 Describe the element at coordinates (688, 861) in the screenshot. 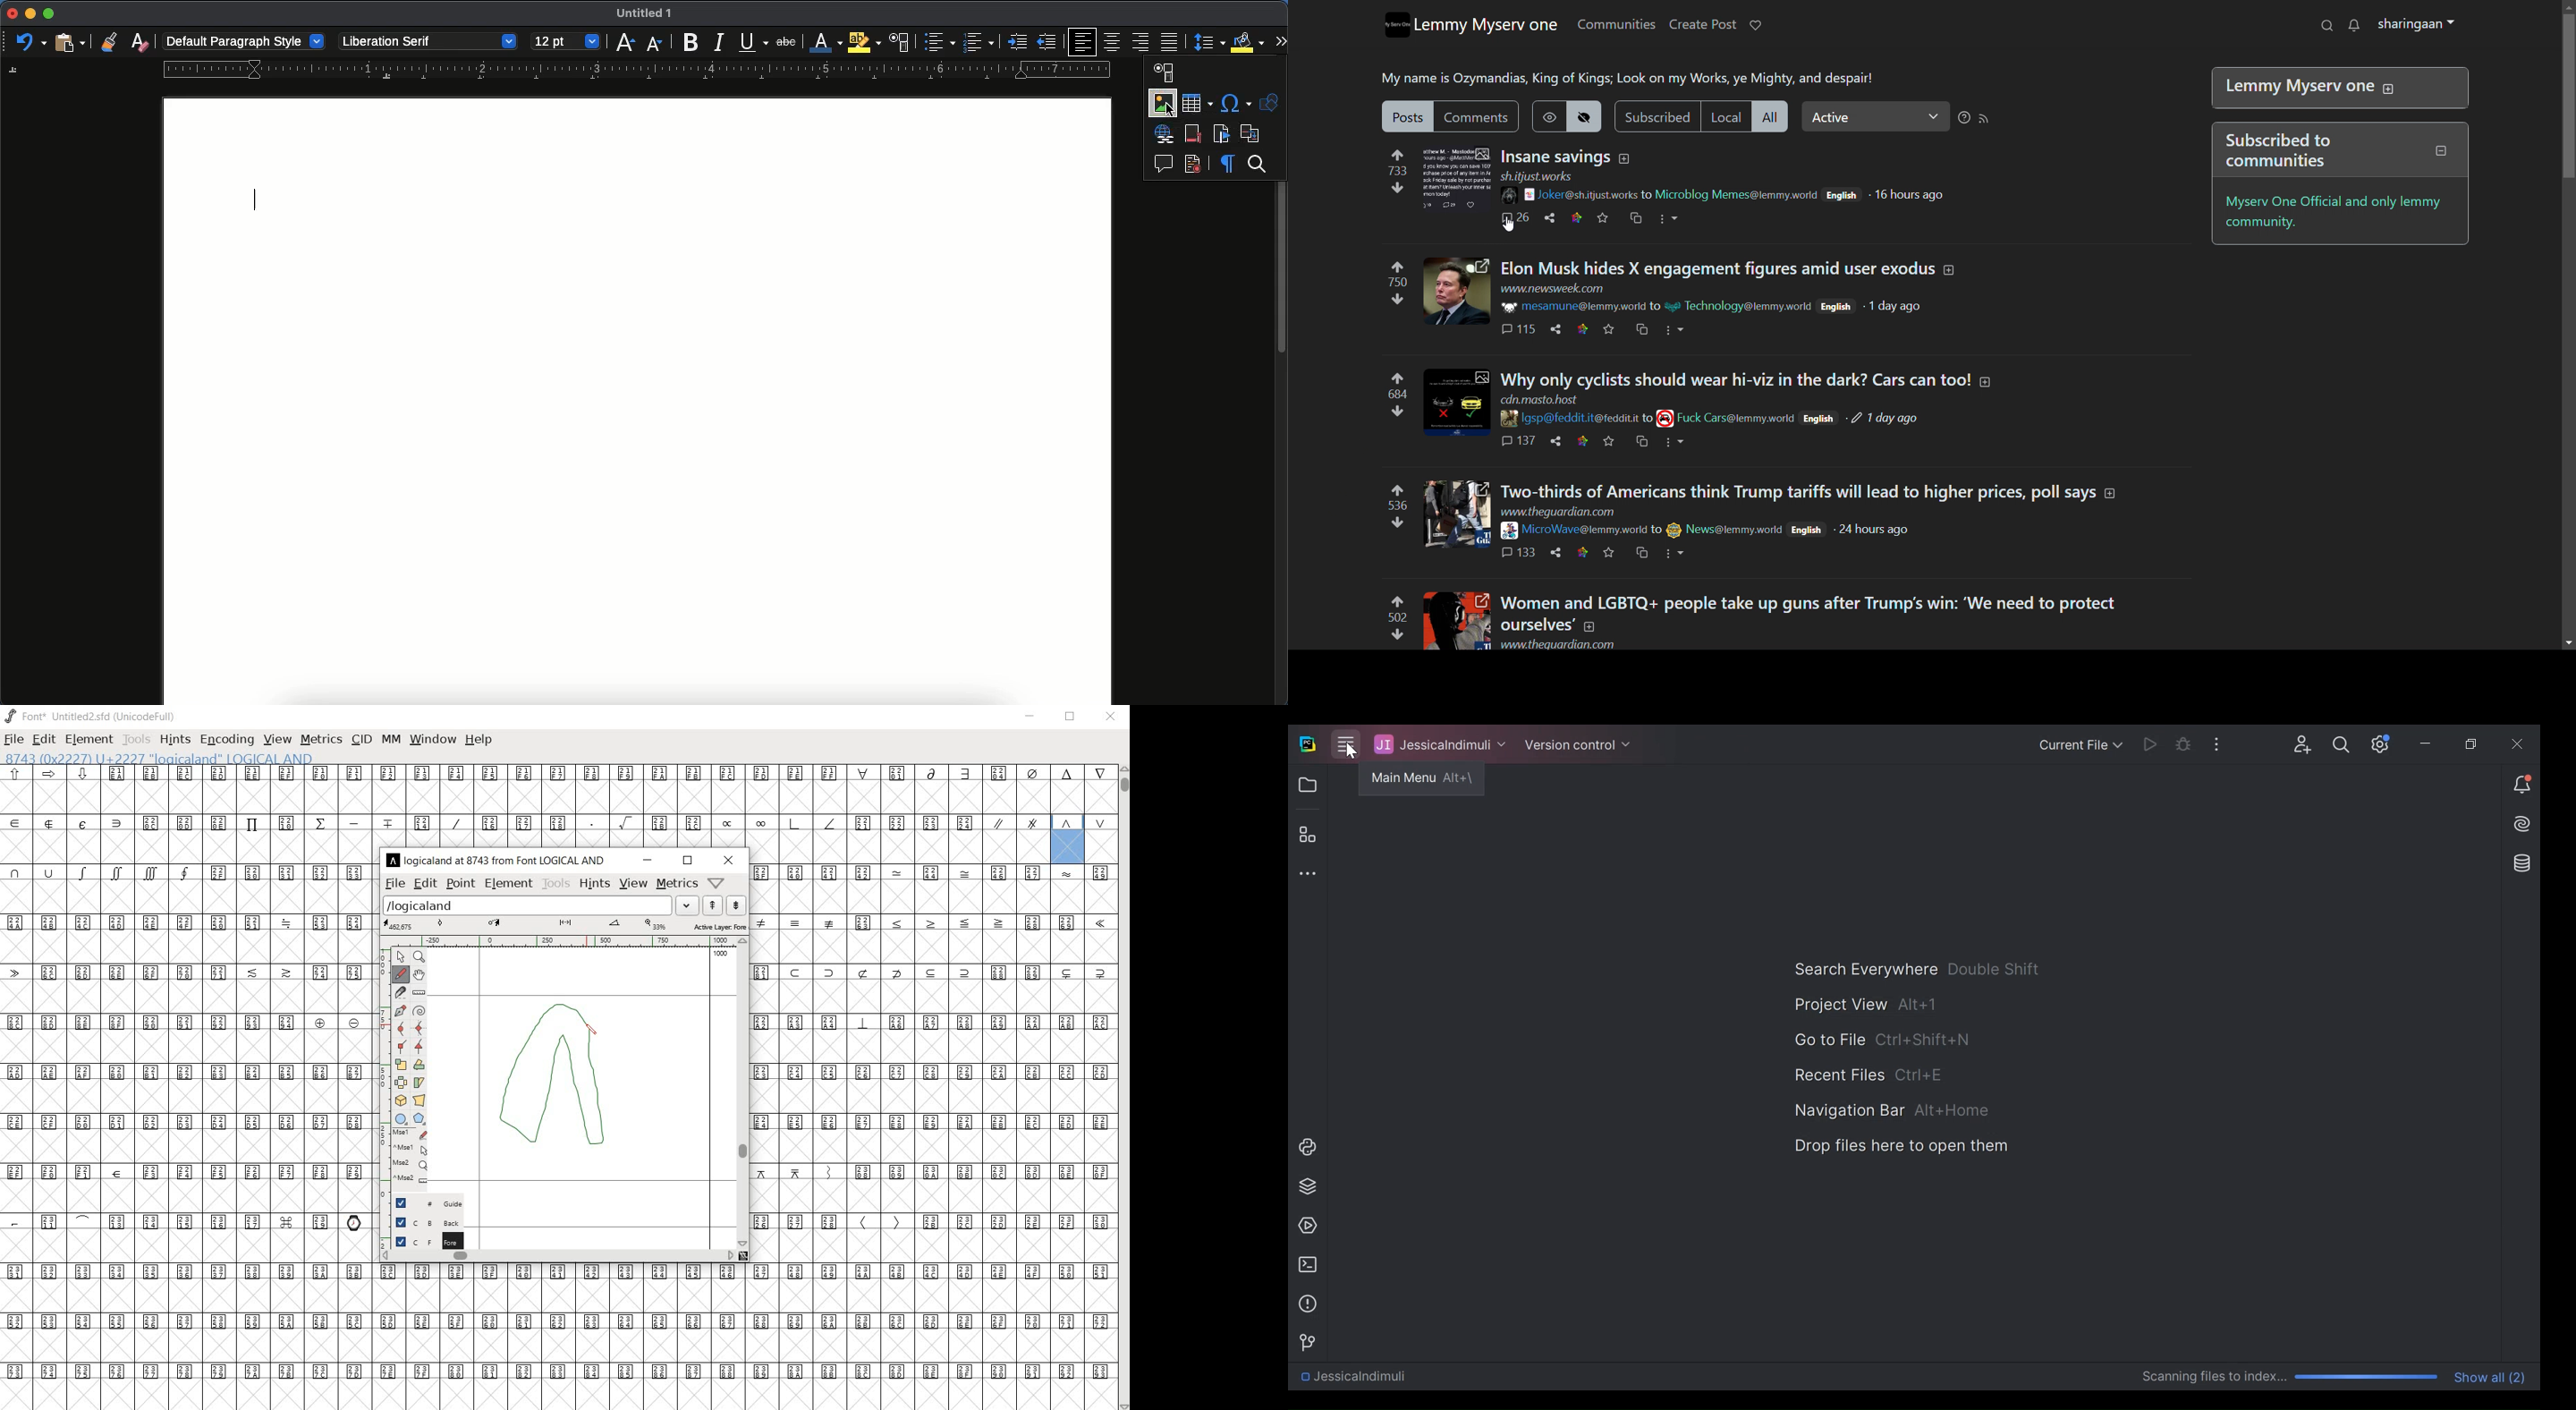

I see `restore` at that location.